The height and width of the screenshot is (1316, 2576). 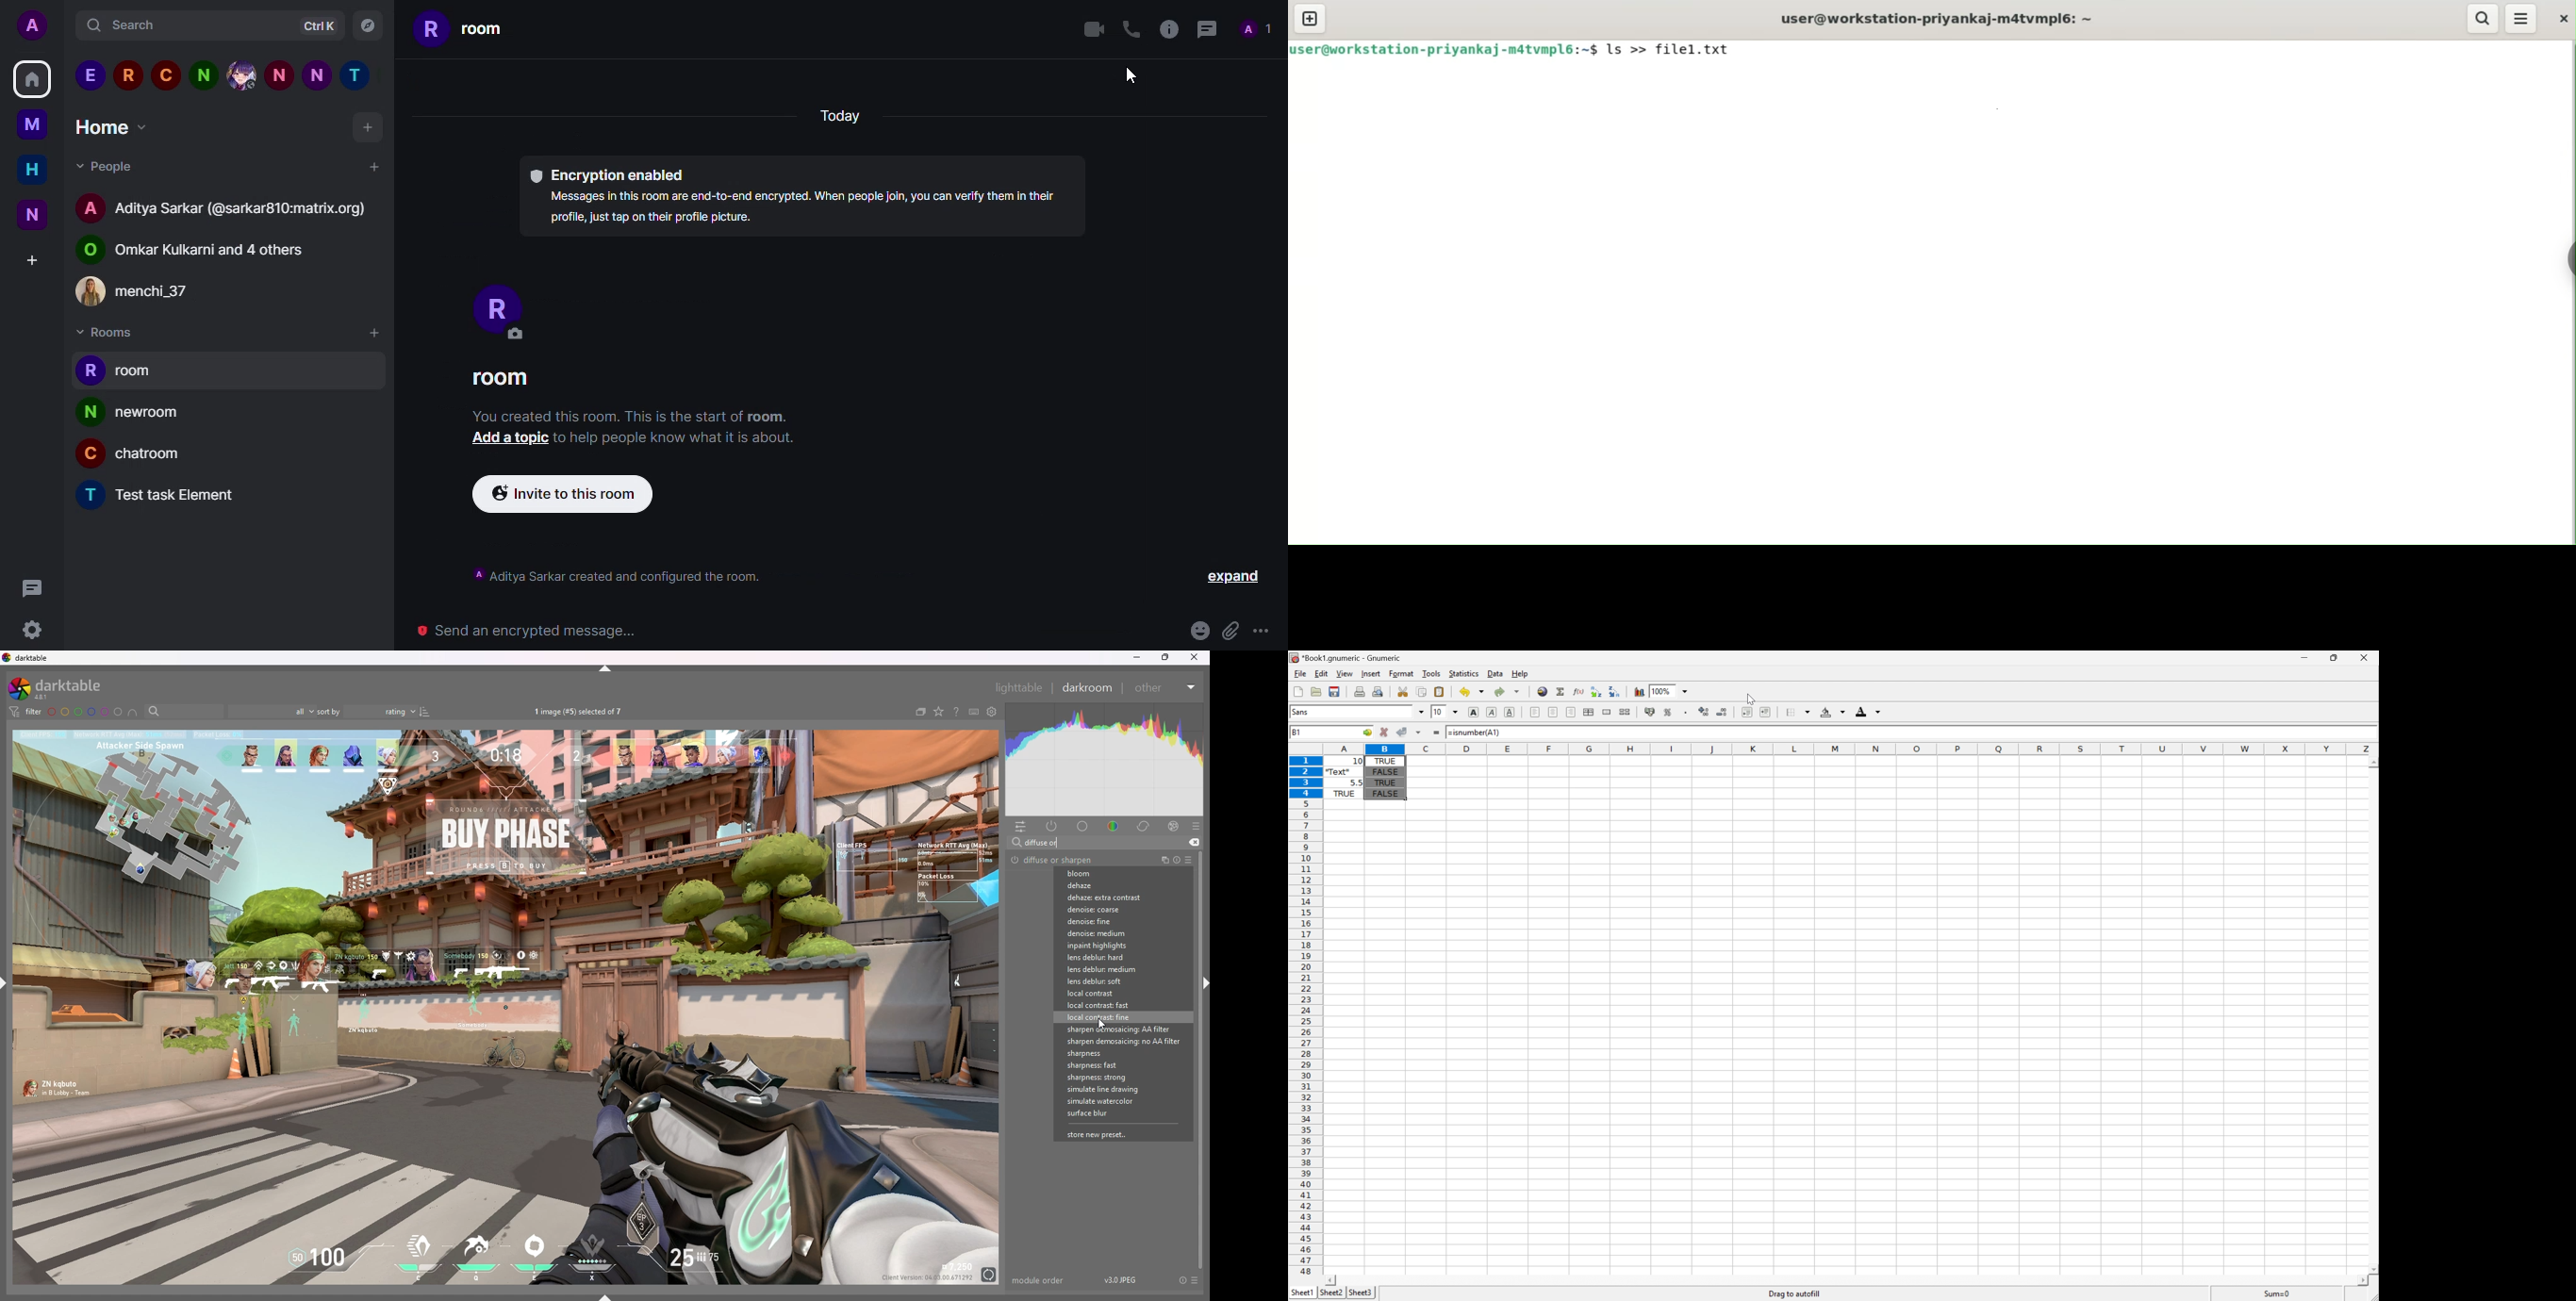 What do you see at coordinates (1704, 712) in the screenshot?
I see `Increase number of decimals displayed` at bounding box center [1704, 712].